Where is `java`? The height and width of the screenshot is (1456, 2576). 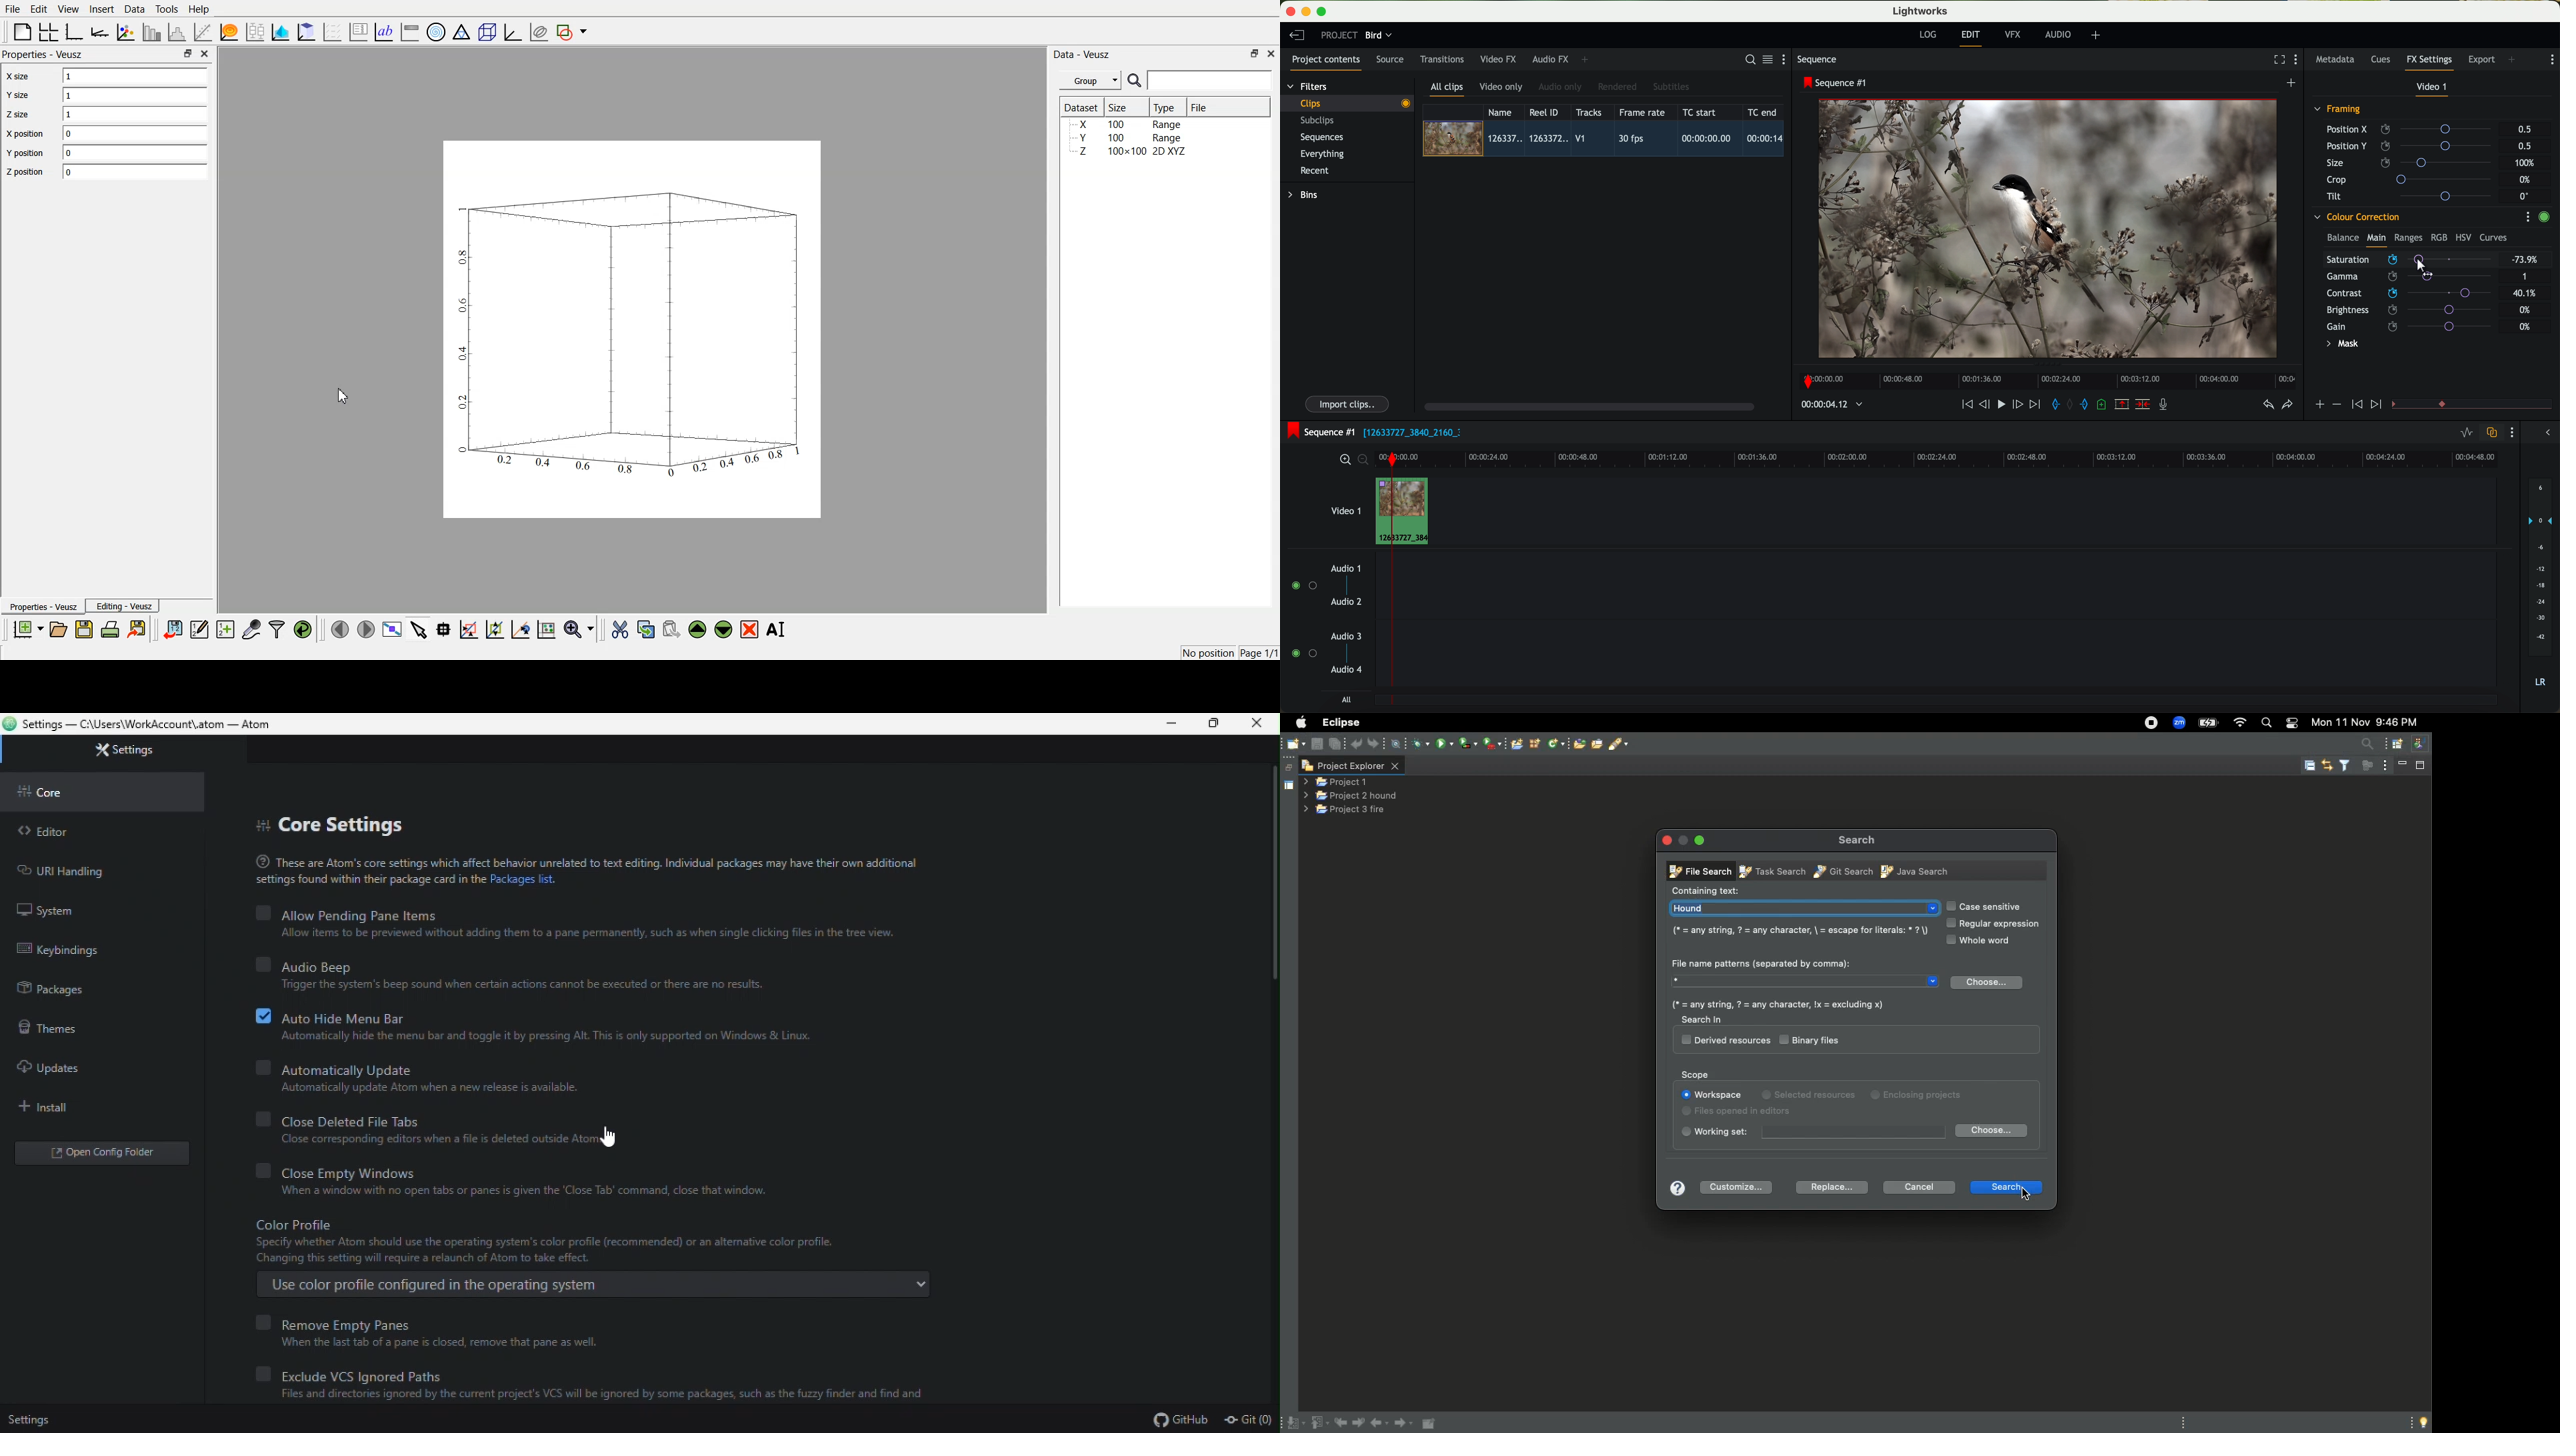
java is located at coordinates (2422, 742).